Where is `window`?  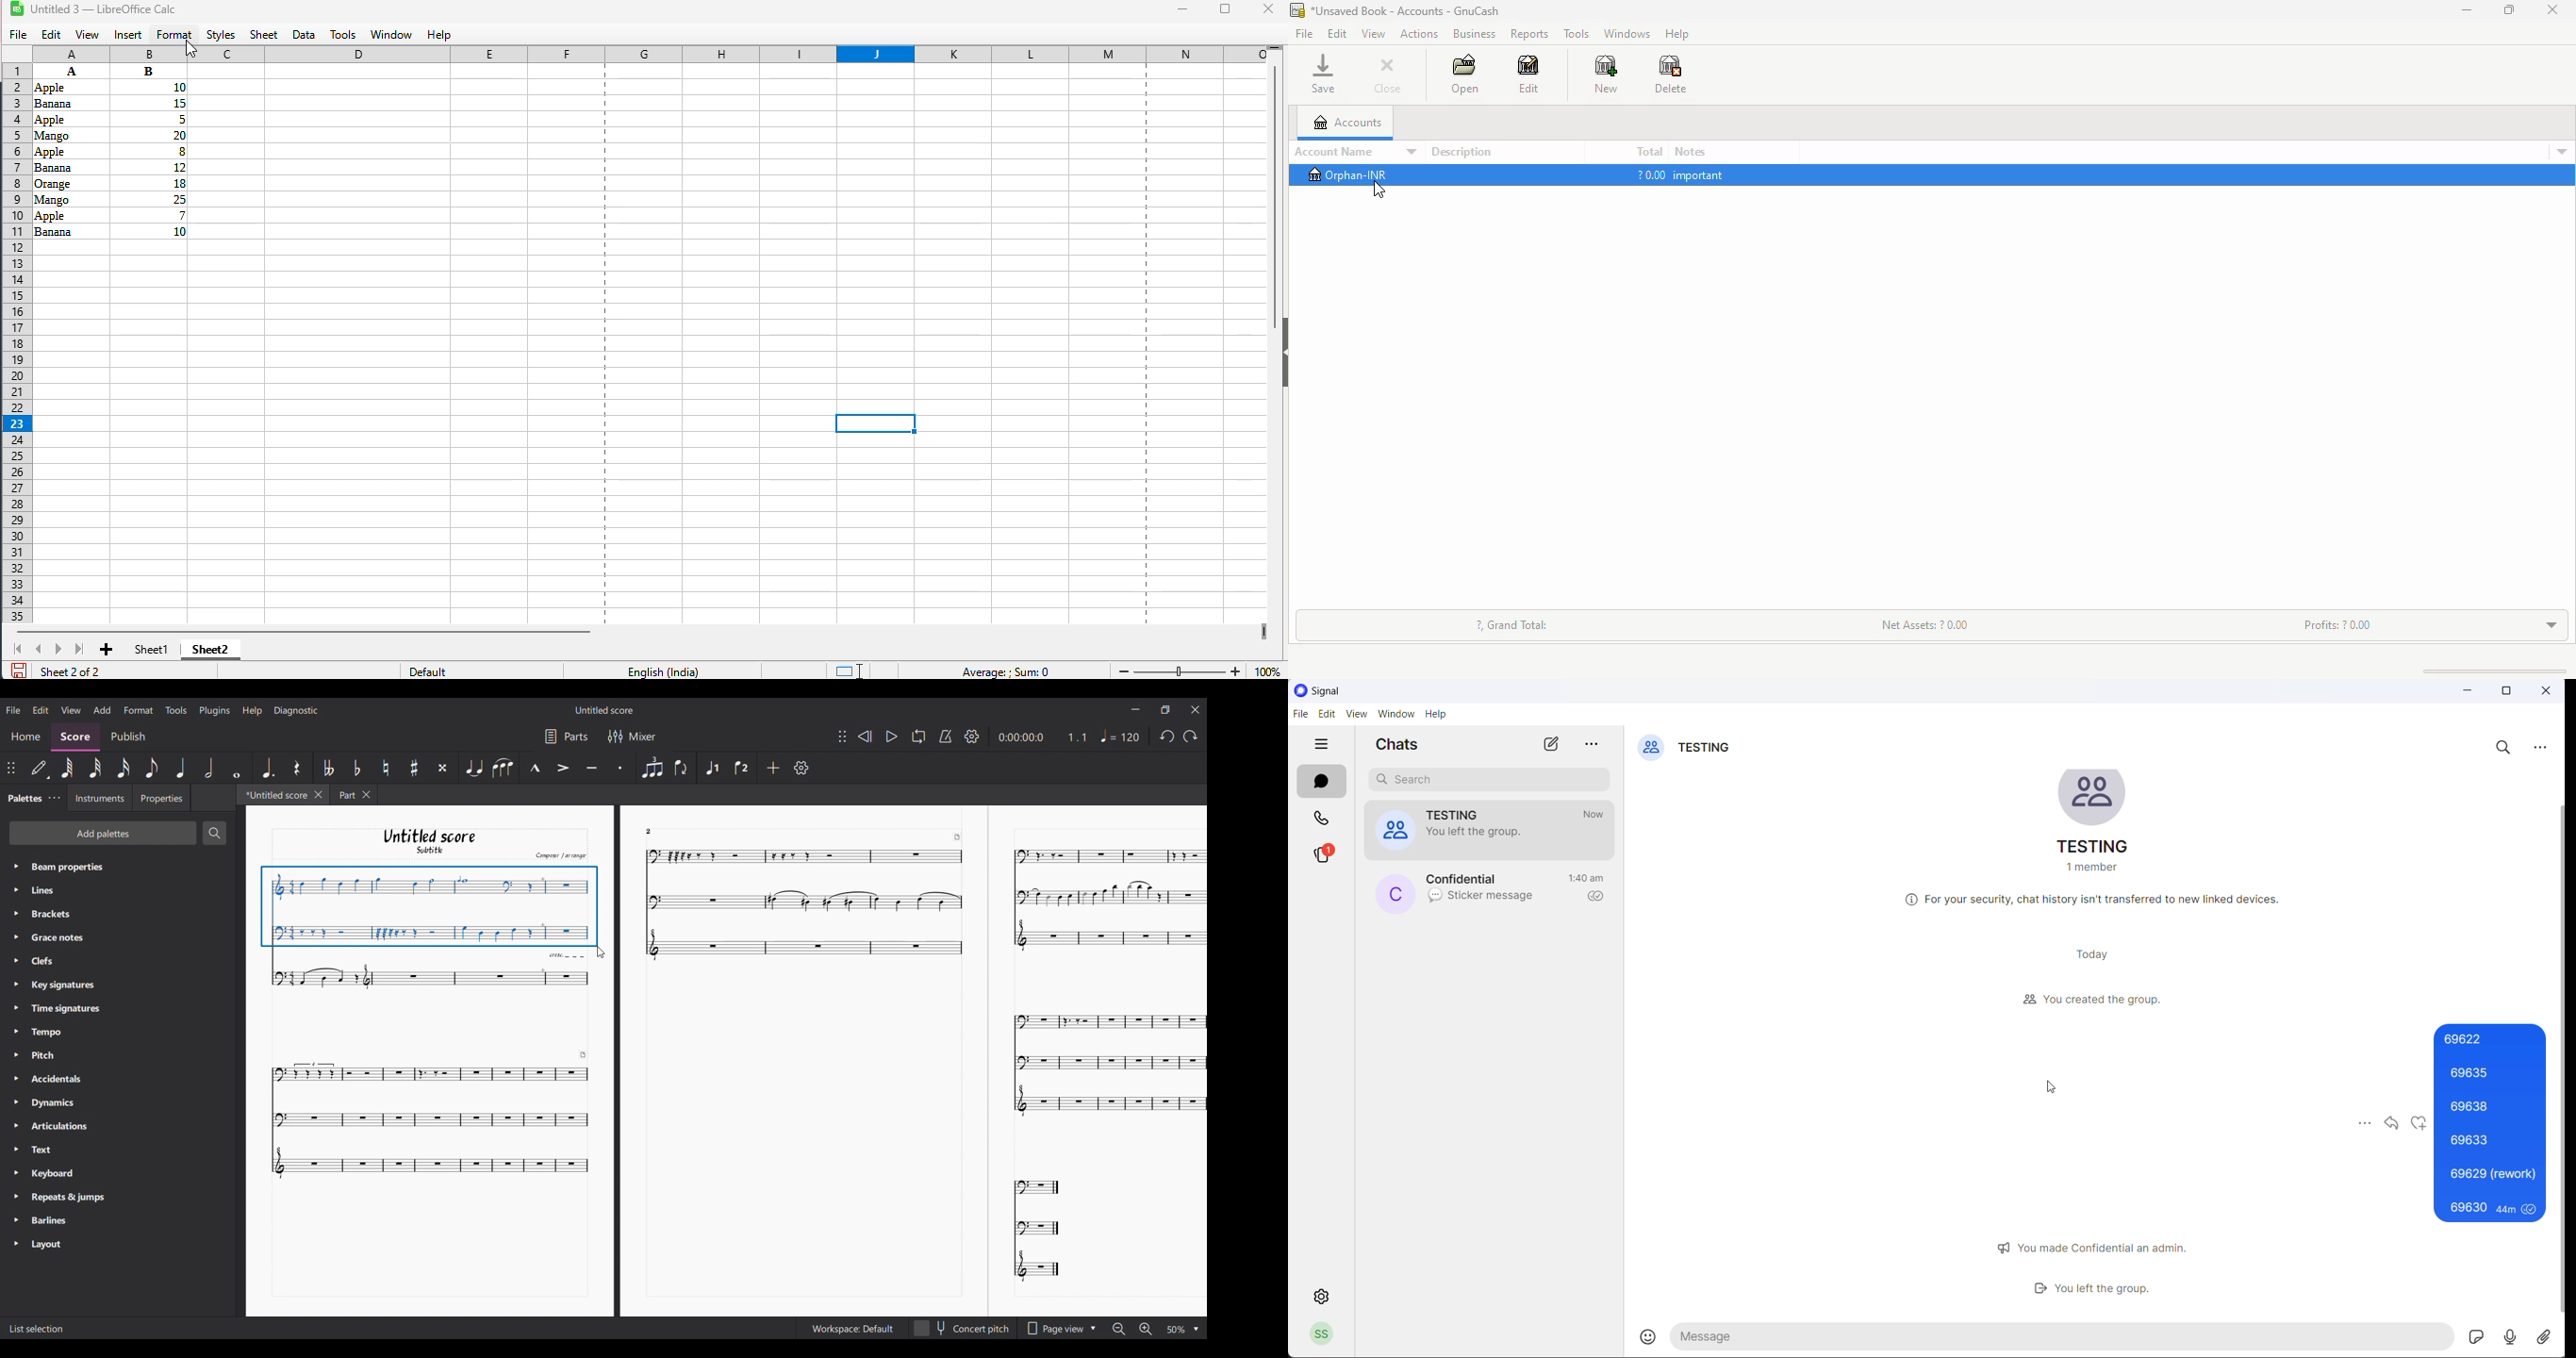
window is located at coordinates (390, 35).